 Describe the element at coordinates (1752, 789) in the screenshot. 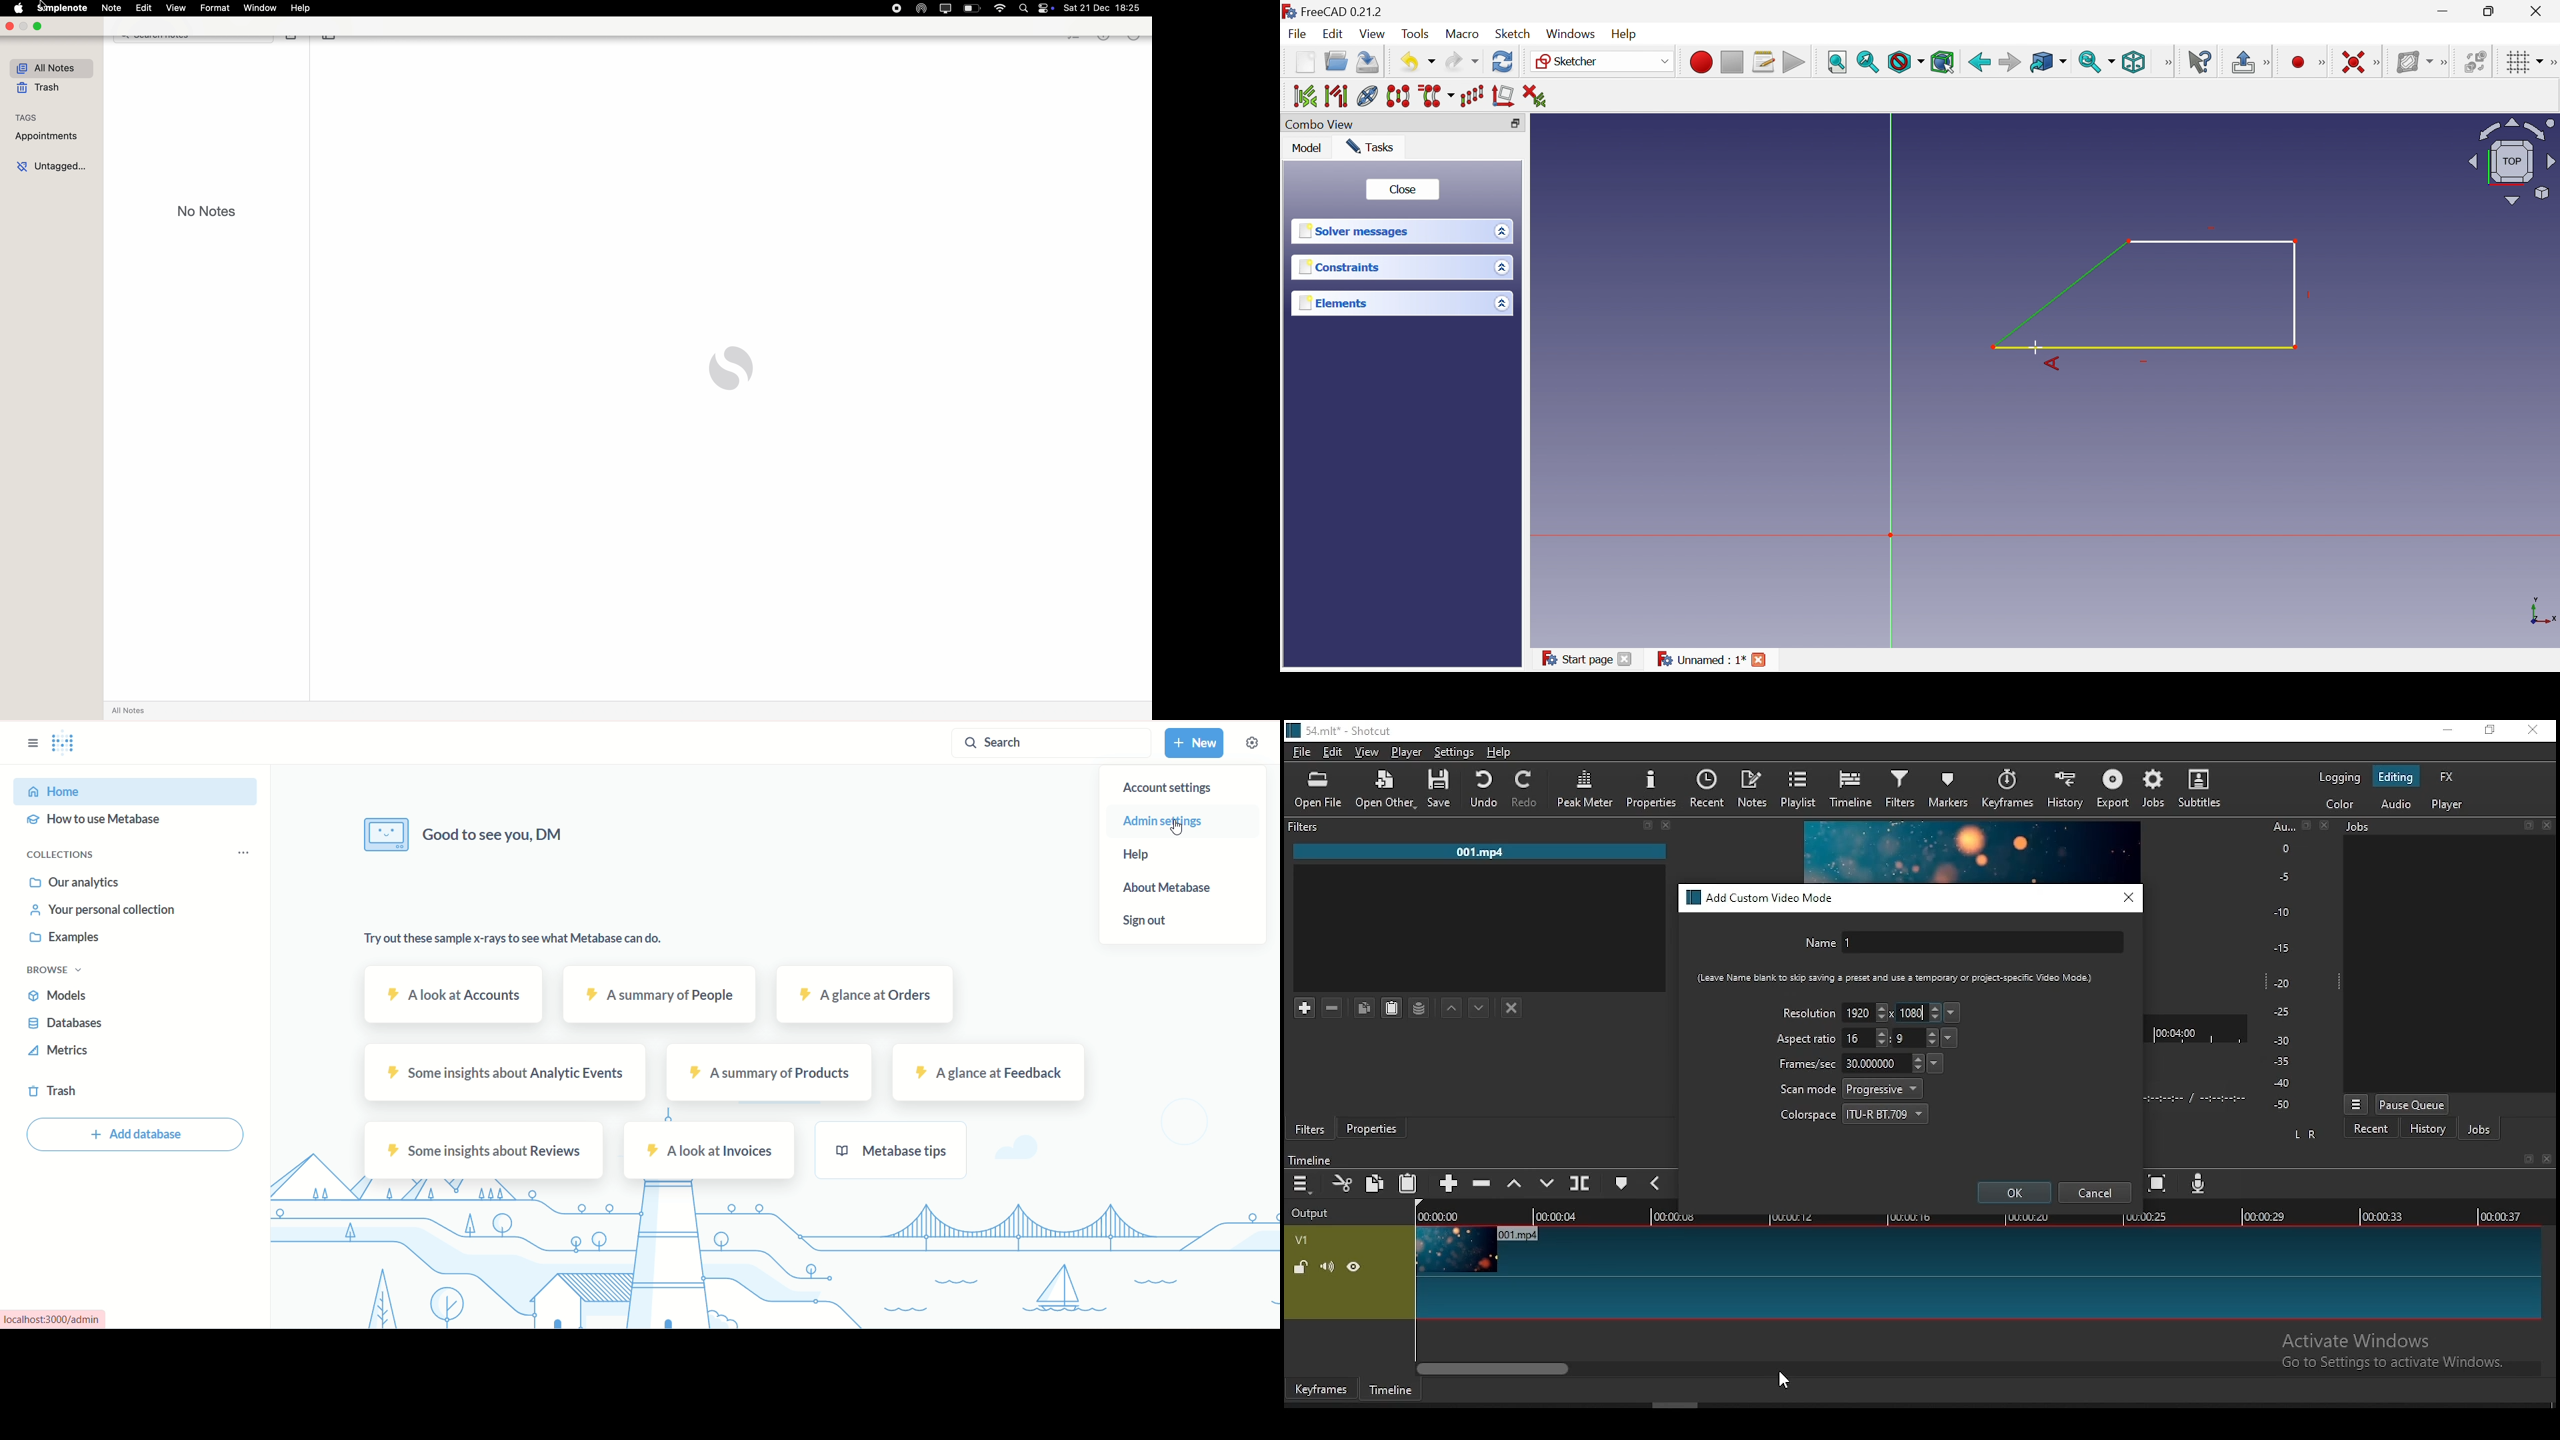

I see `notes` at that location.